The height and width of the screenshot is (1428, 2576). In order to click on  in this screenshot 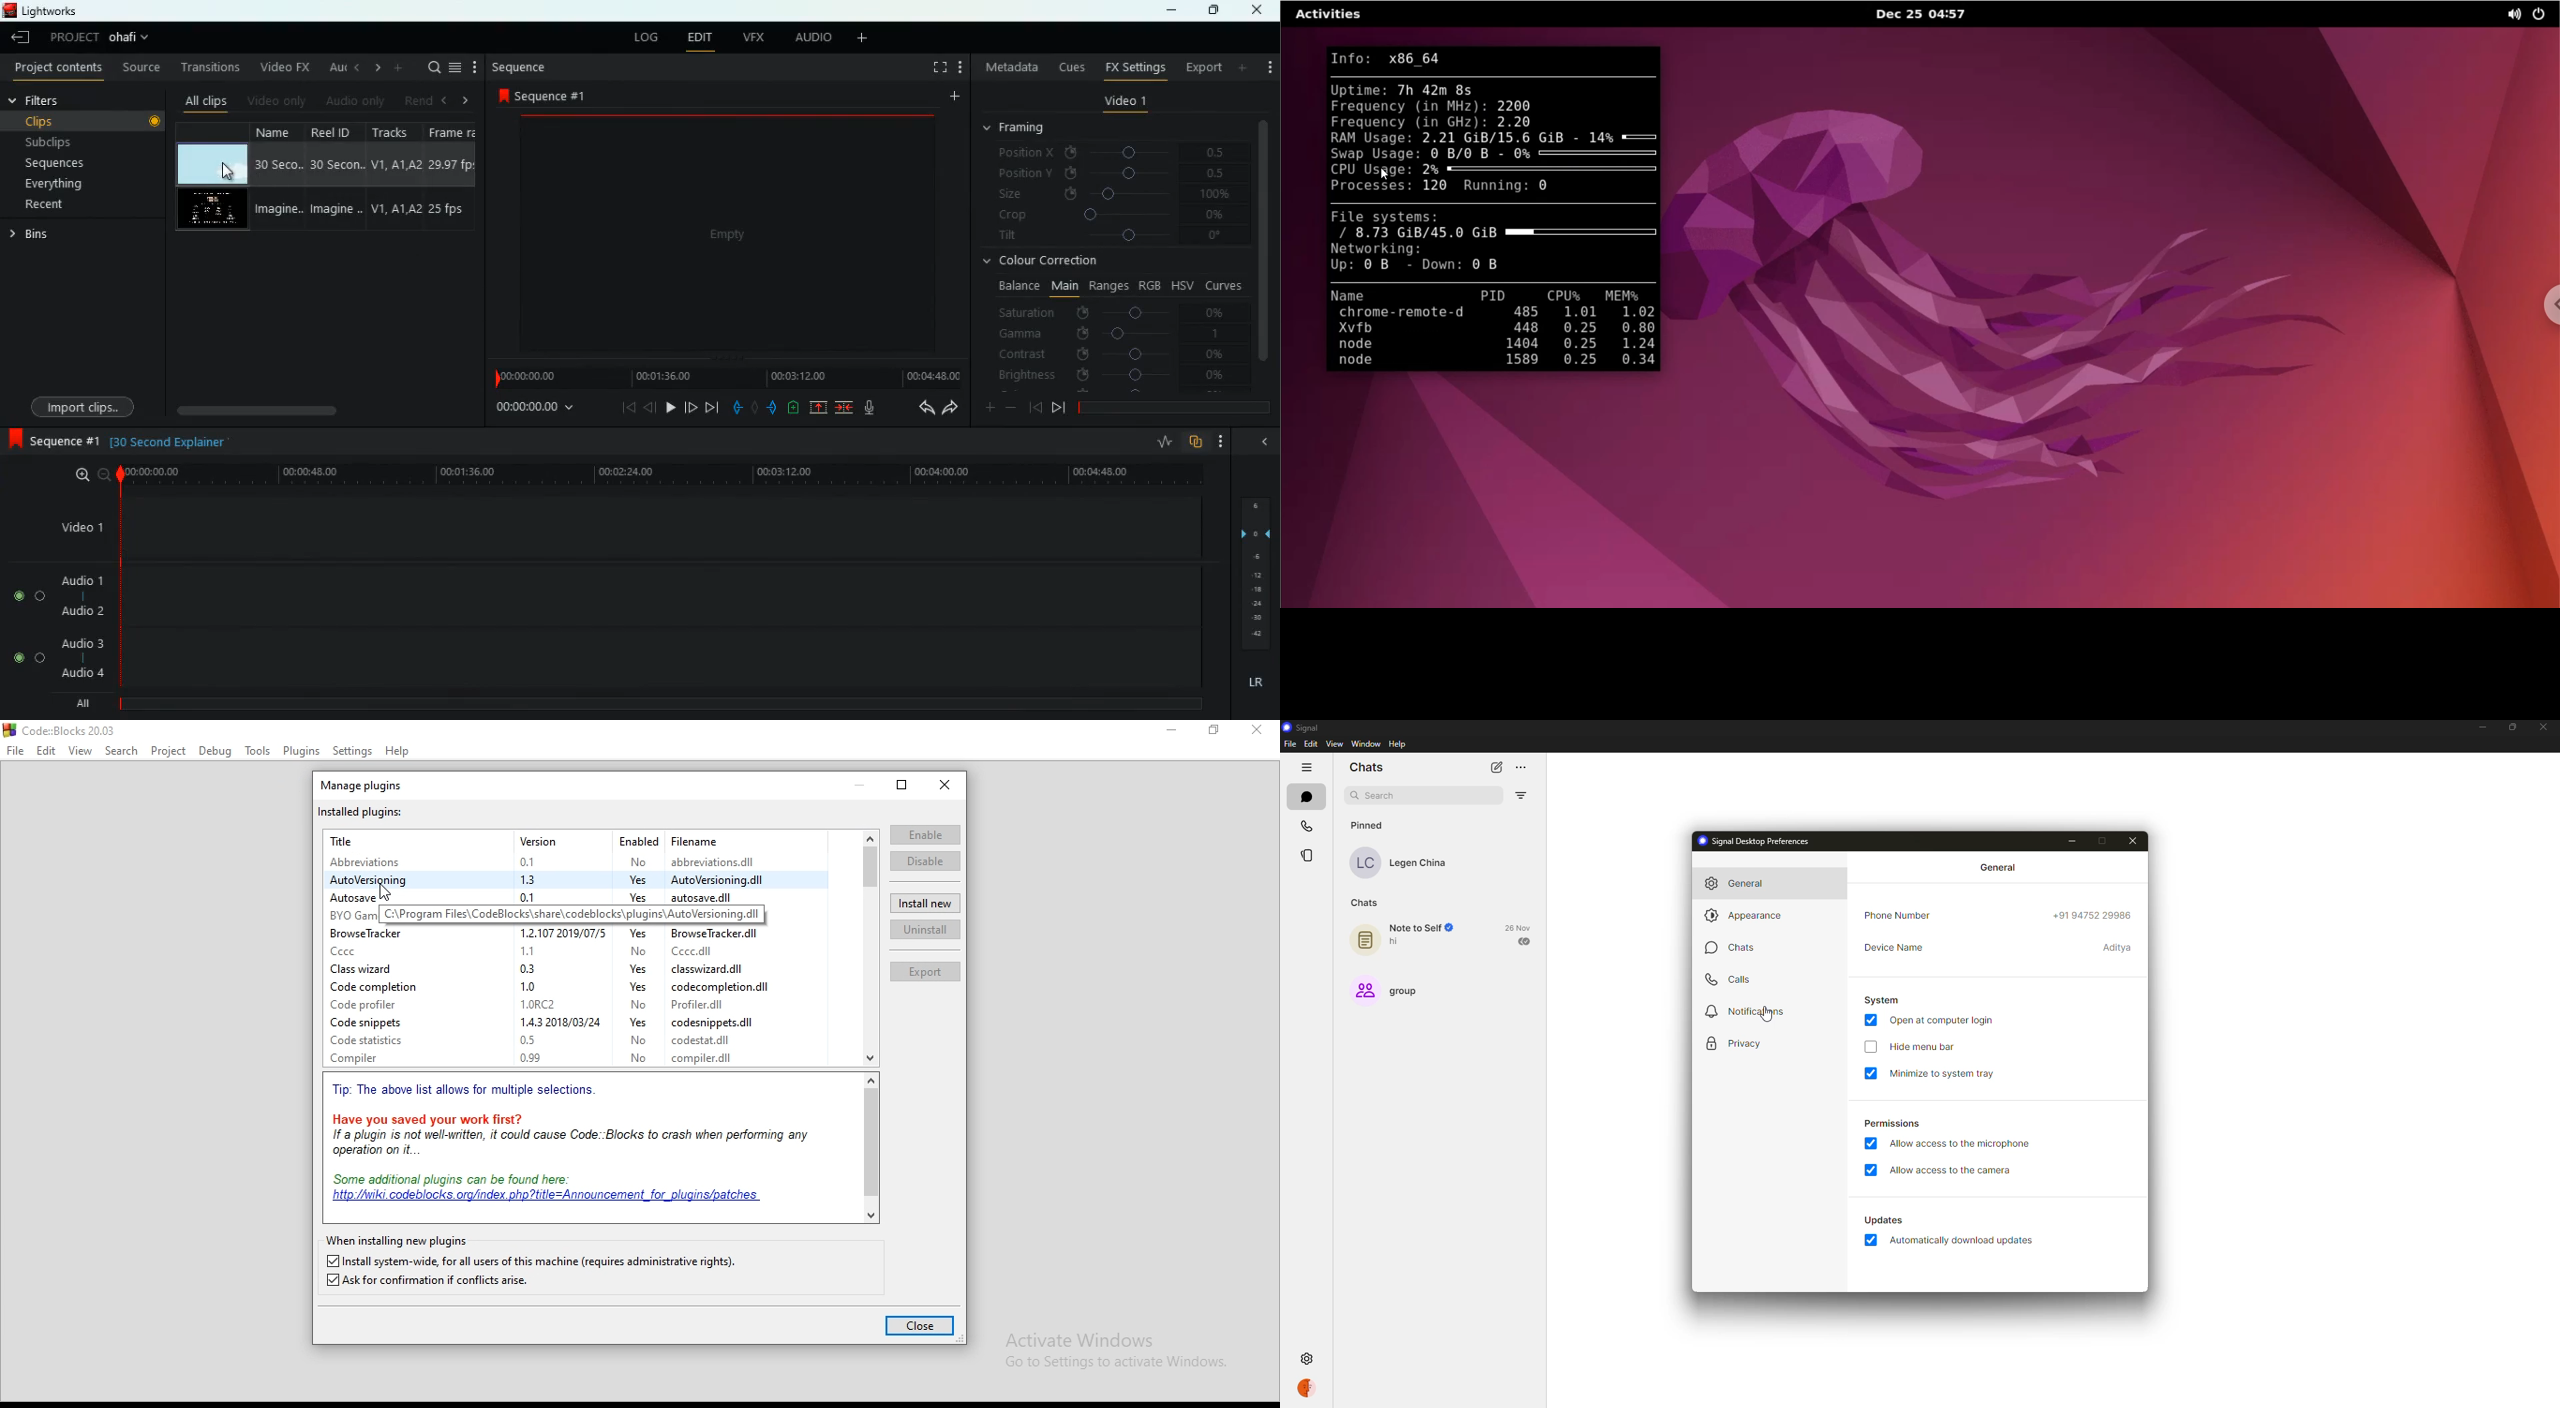, I will do `click(1256, 619)`.